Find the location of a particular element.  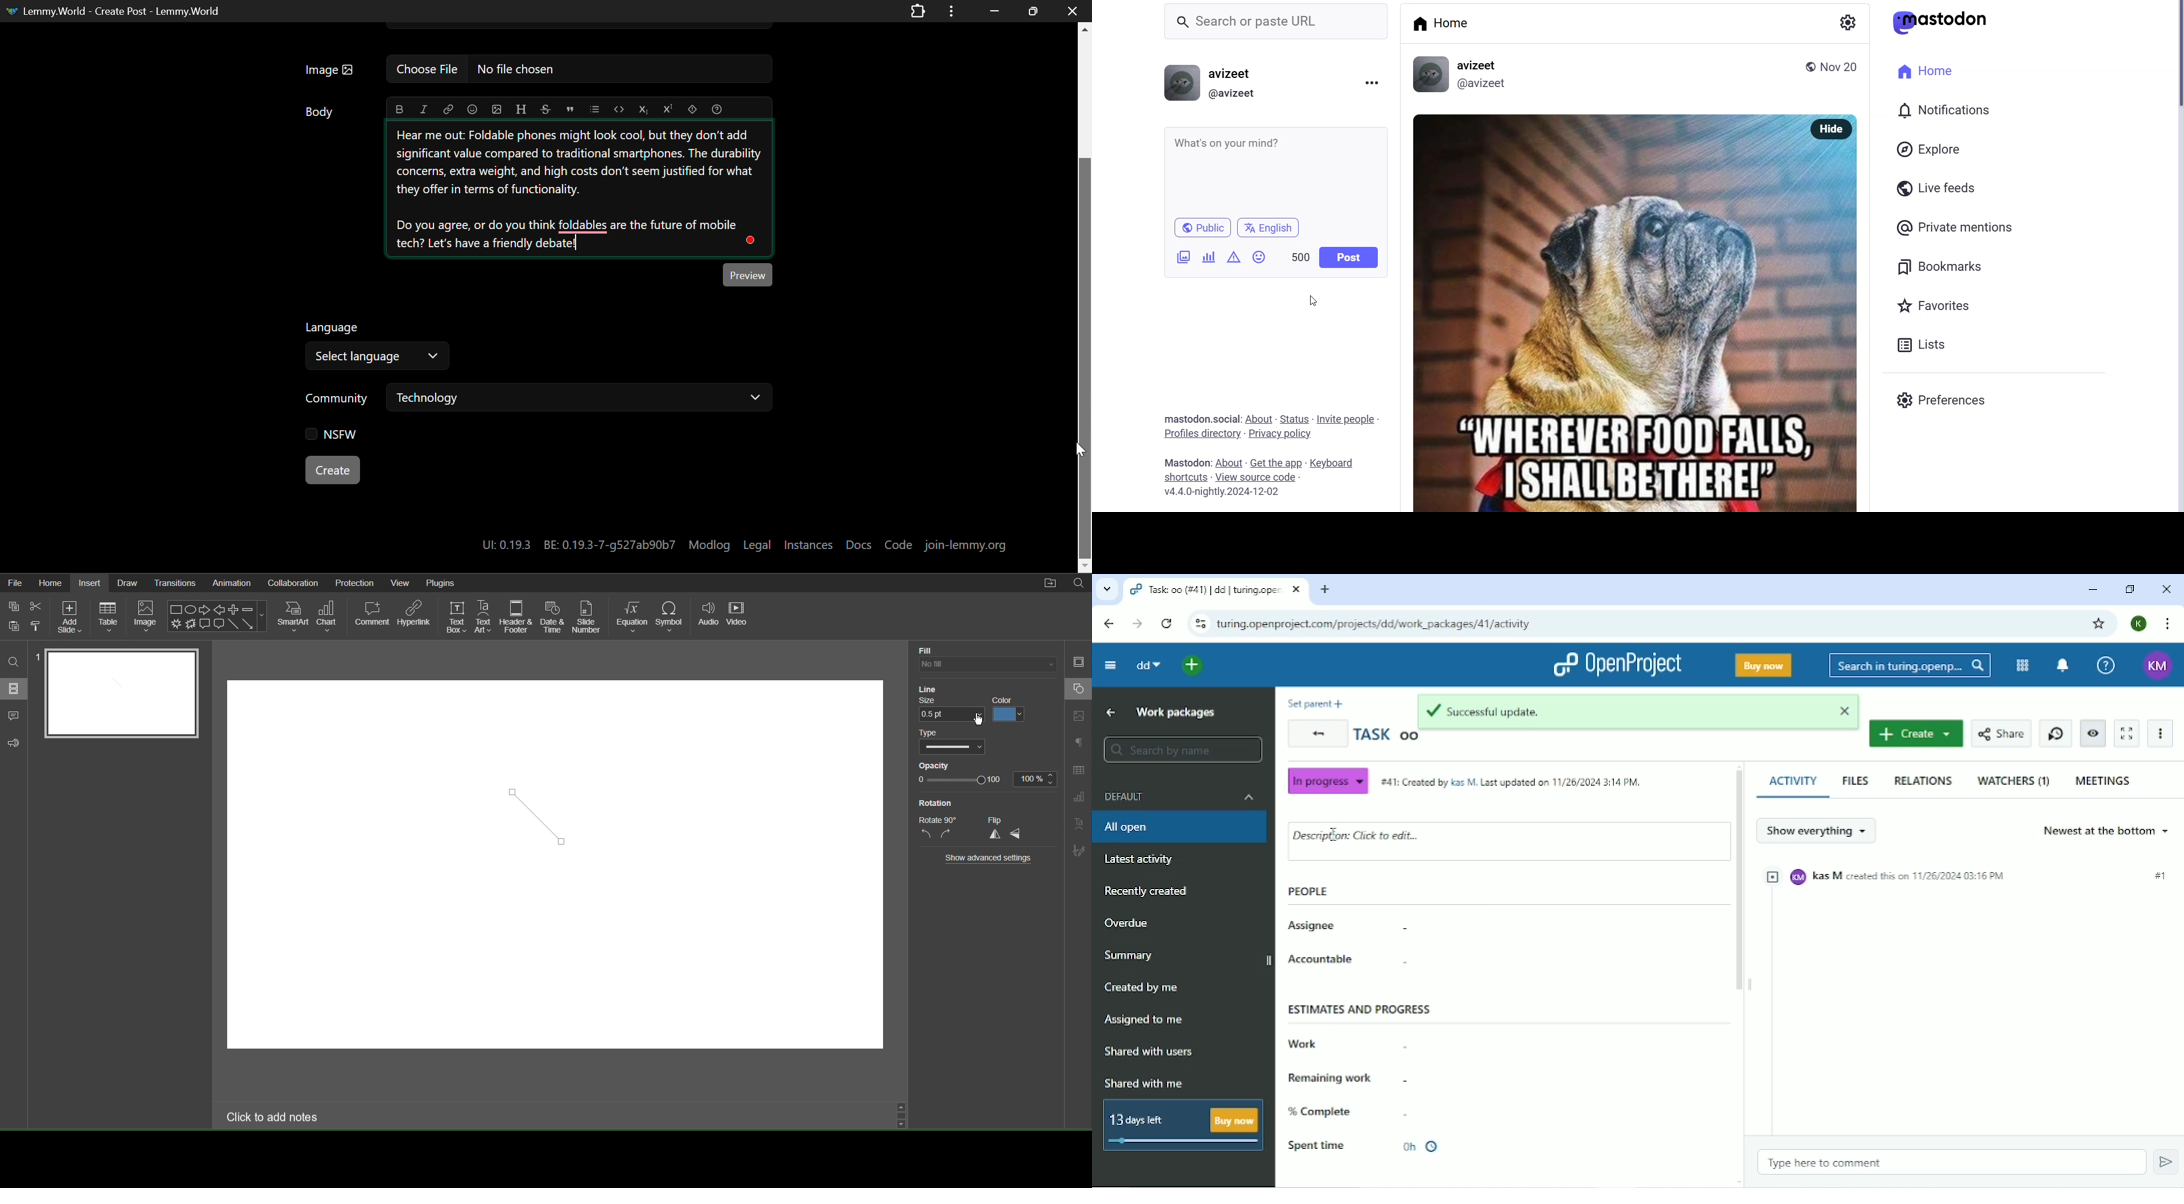

italic is located at coordinates (423, 108).